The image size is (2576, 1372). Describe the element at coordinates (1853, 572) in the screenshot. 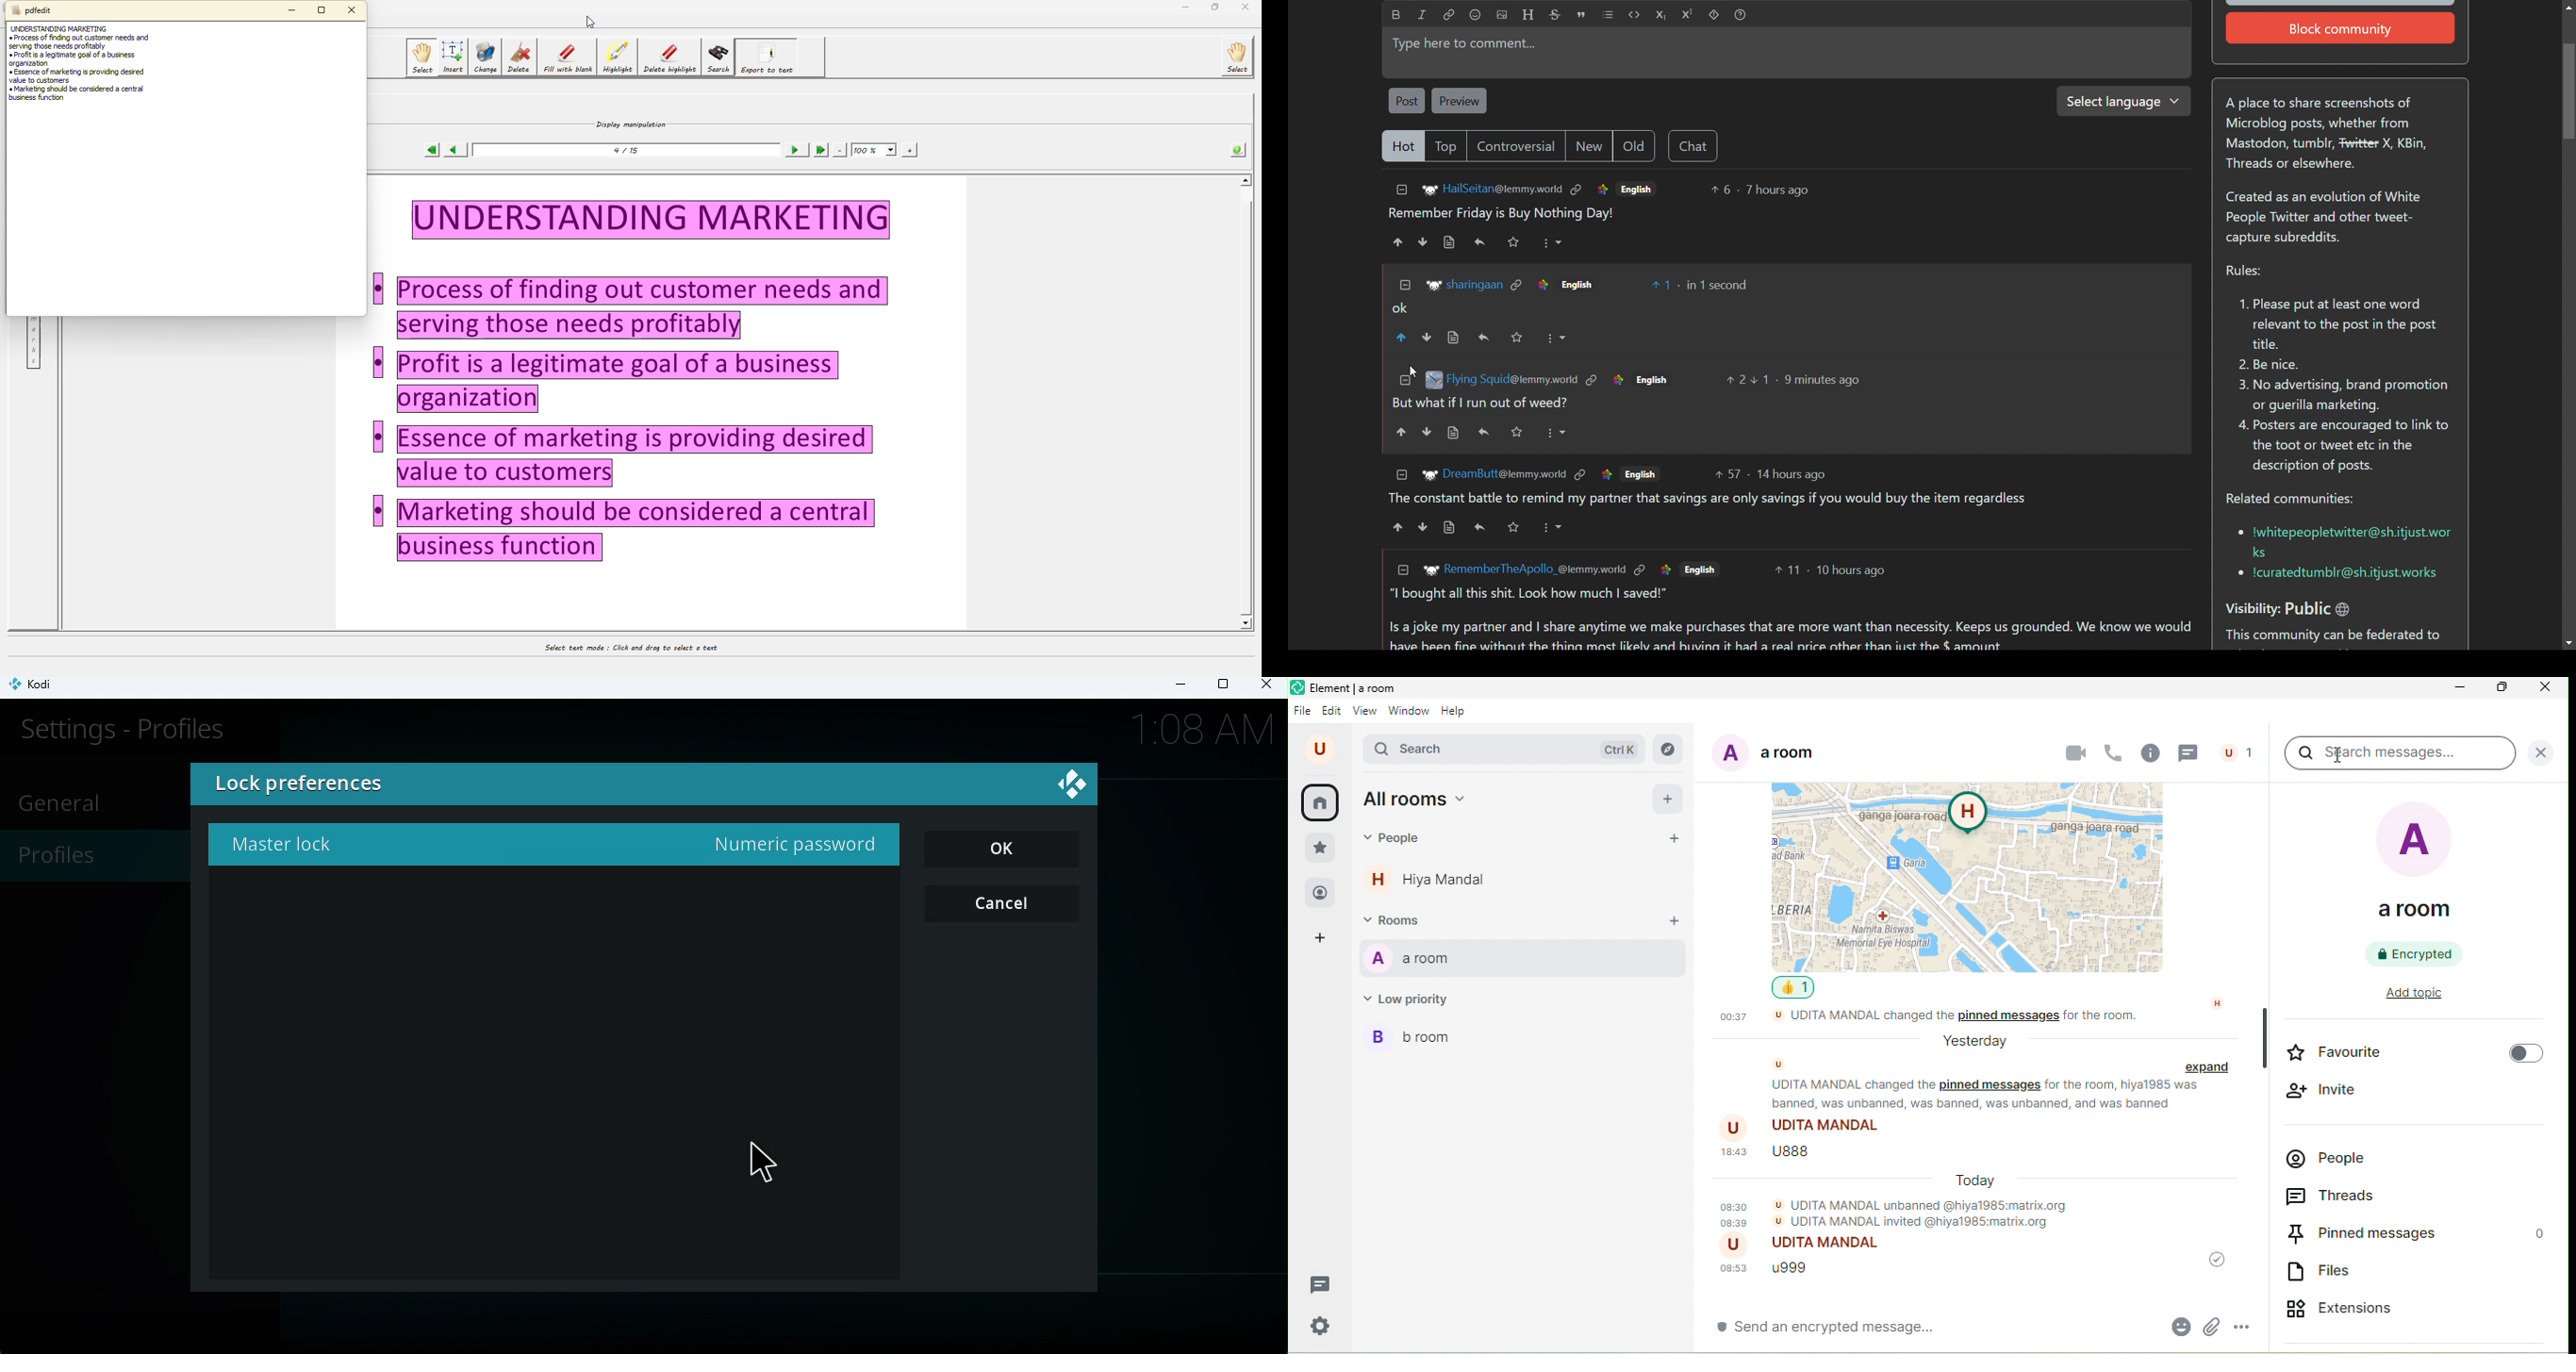

I see `time of posting` at that location.